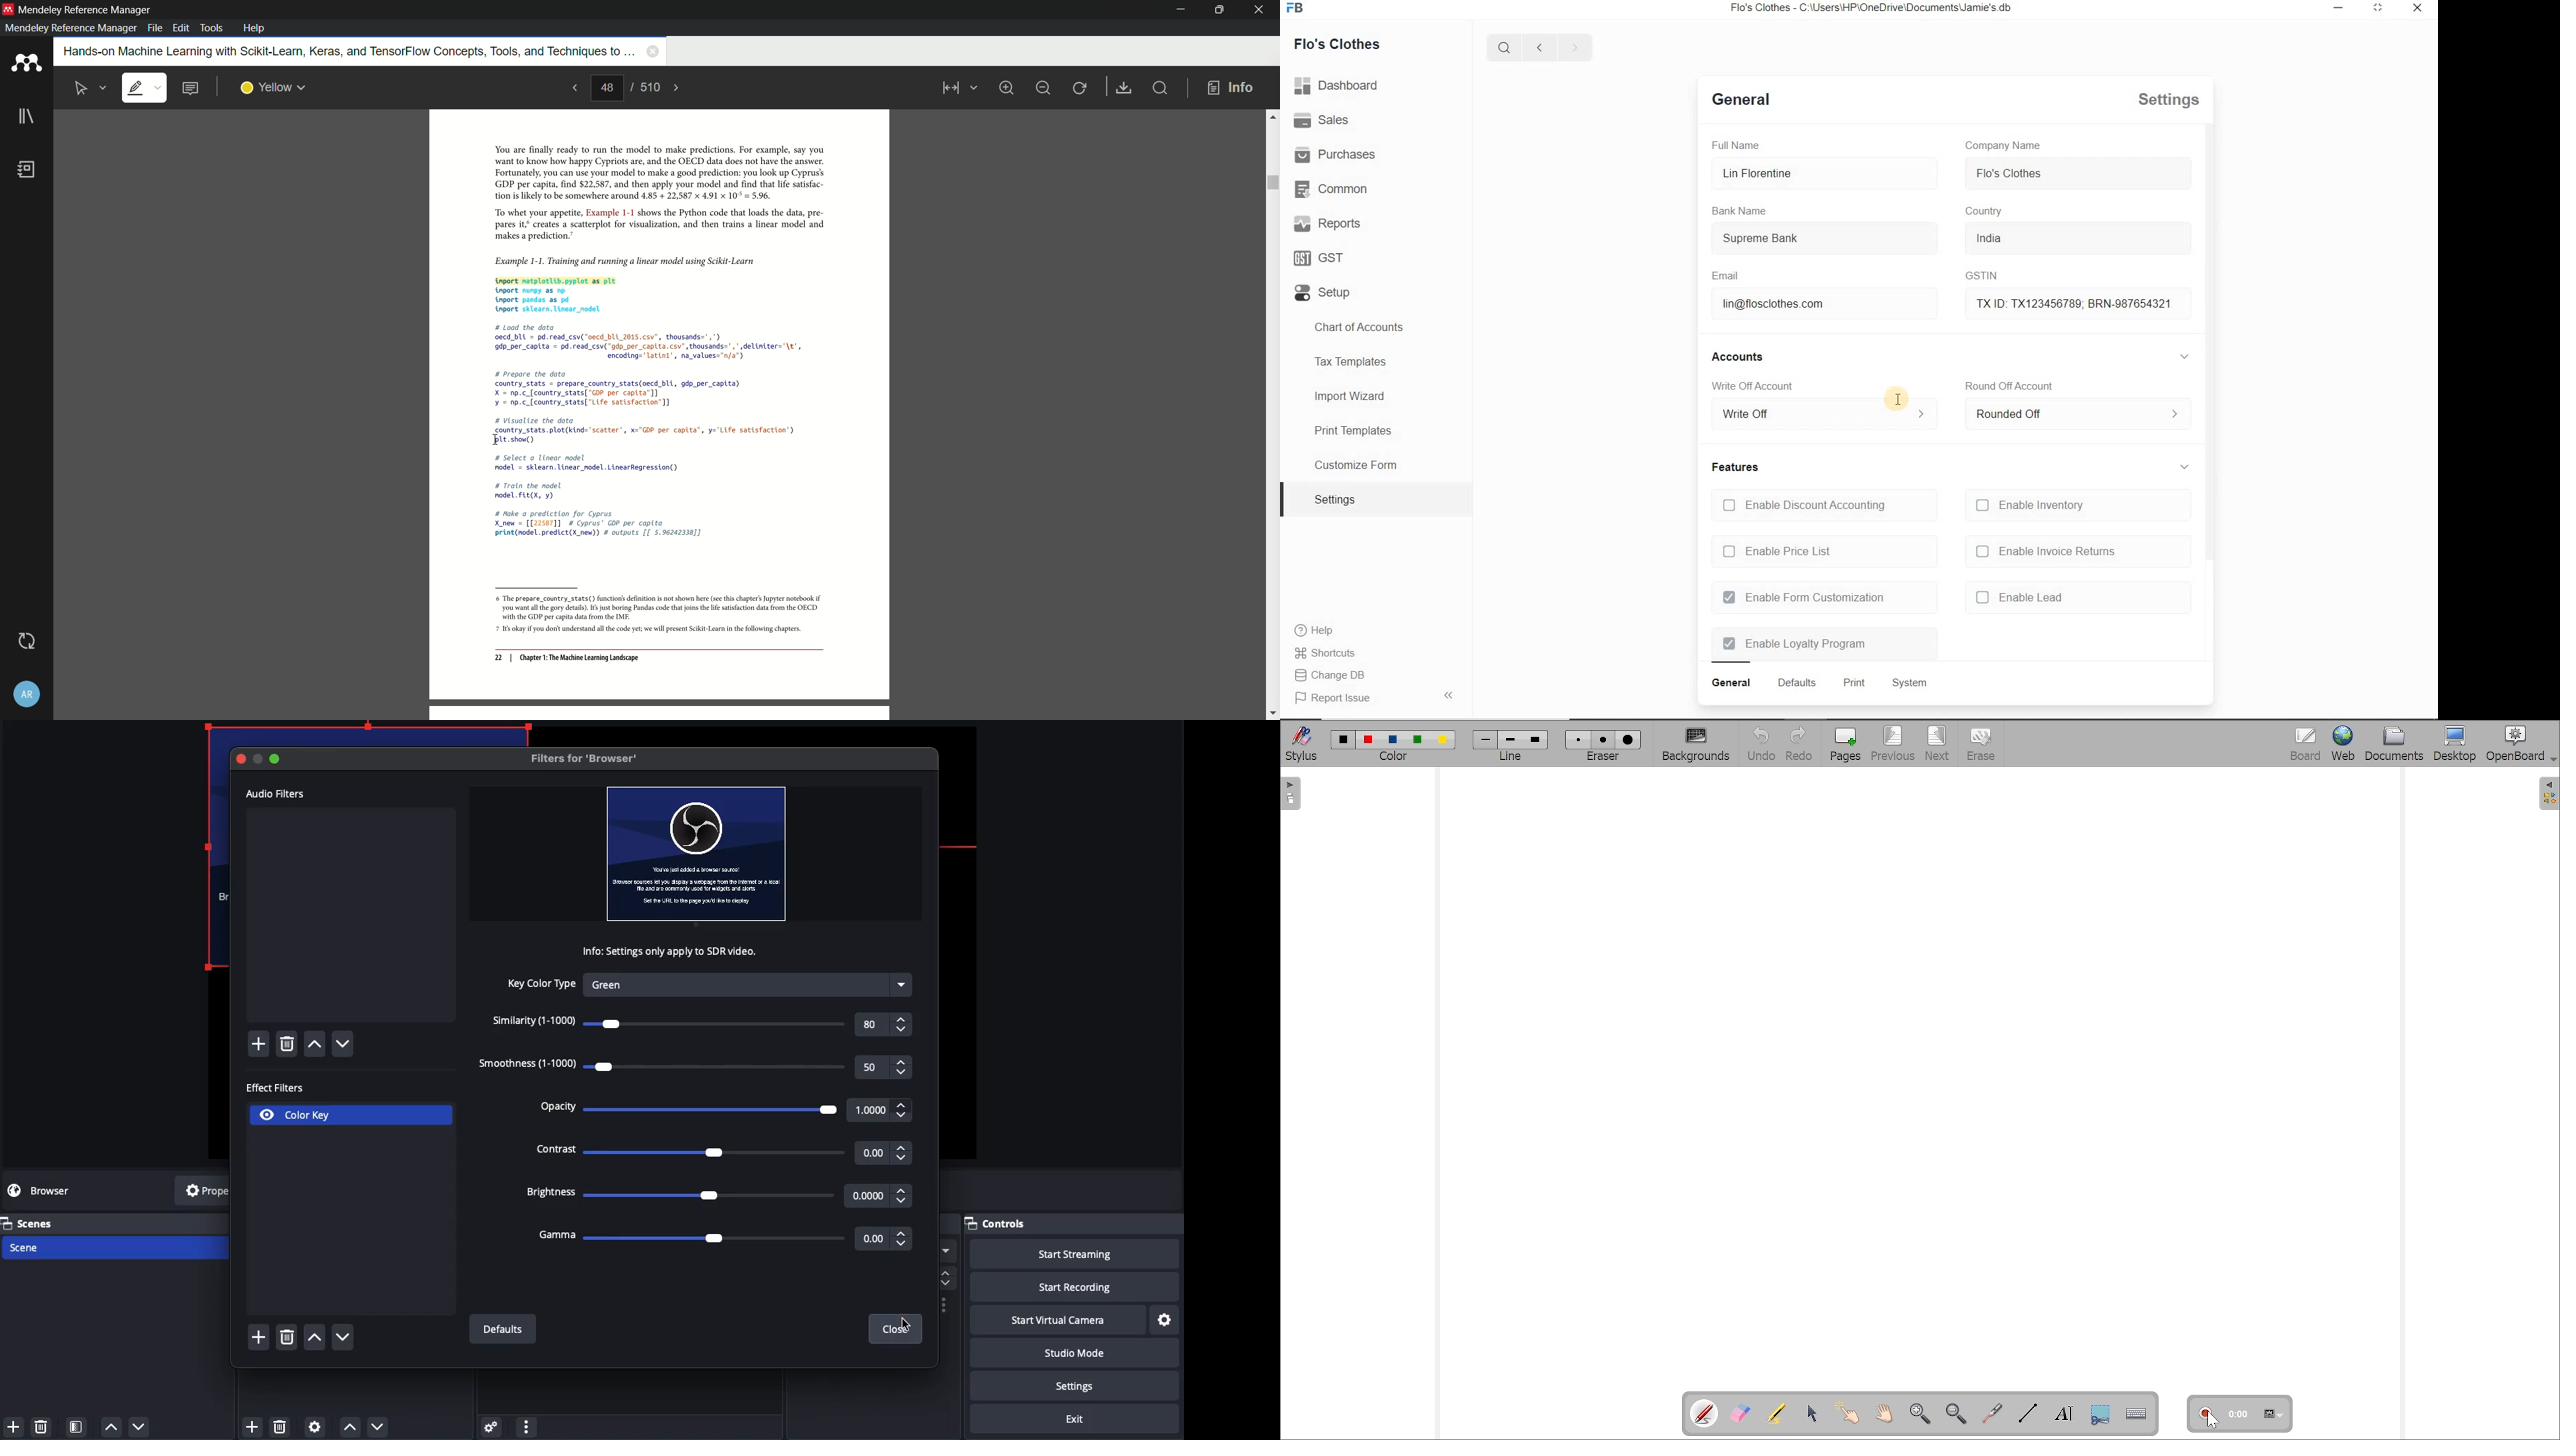 The height and width of the screenshot is (1456, 2576). I want to click on Interact with items, so click(1846, 1413).